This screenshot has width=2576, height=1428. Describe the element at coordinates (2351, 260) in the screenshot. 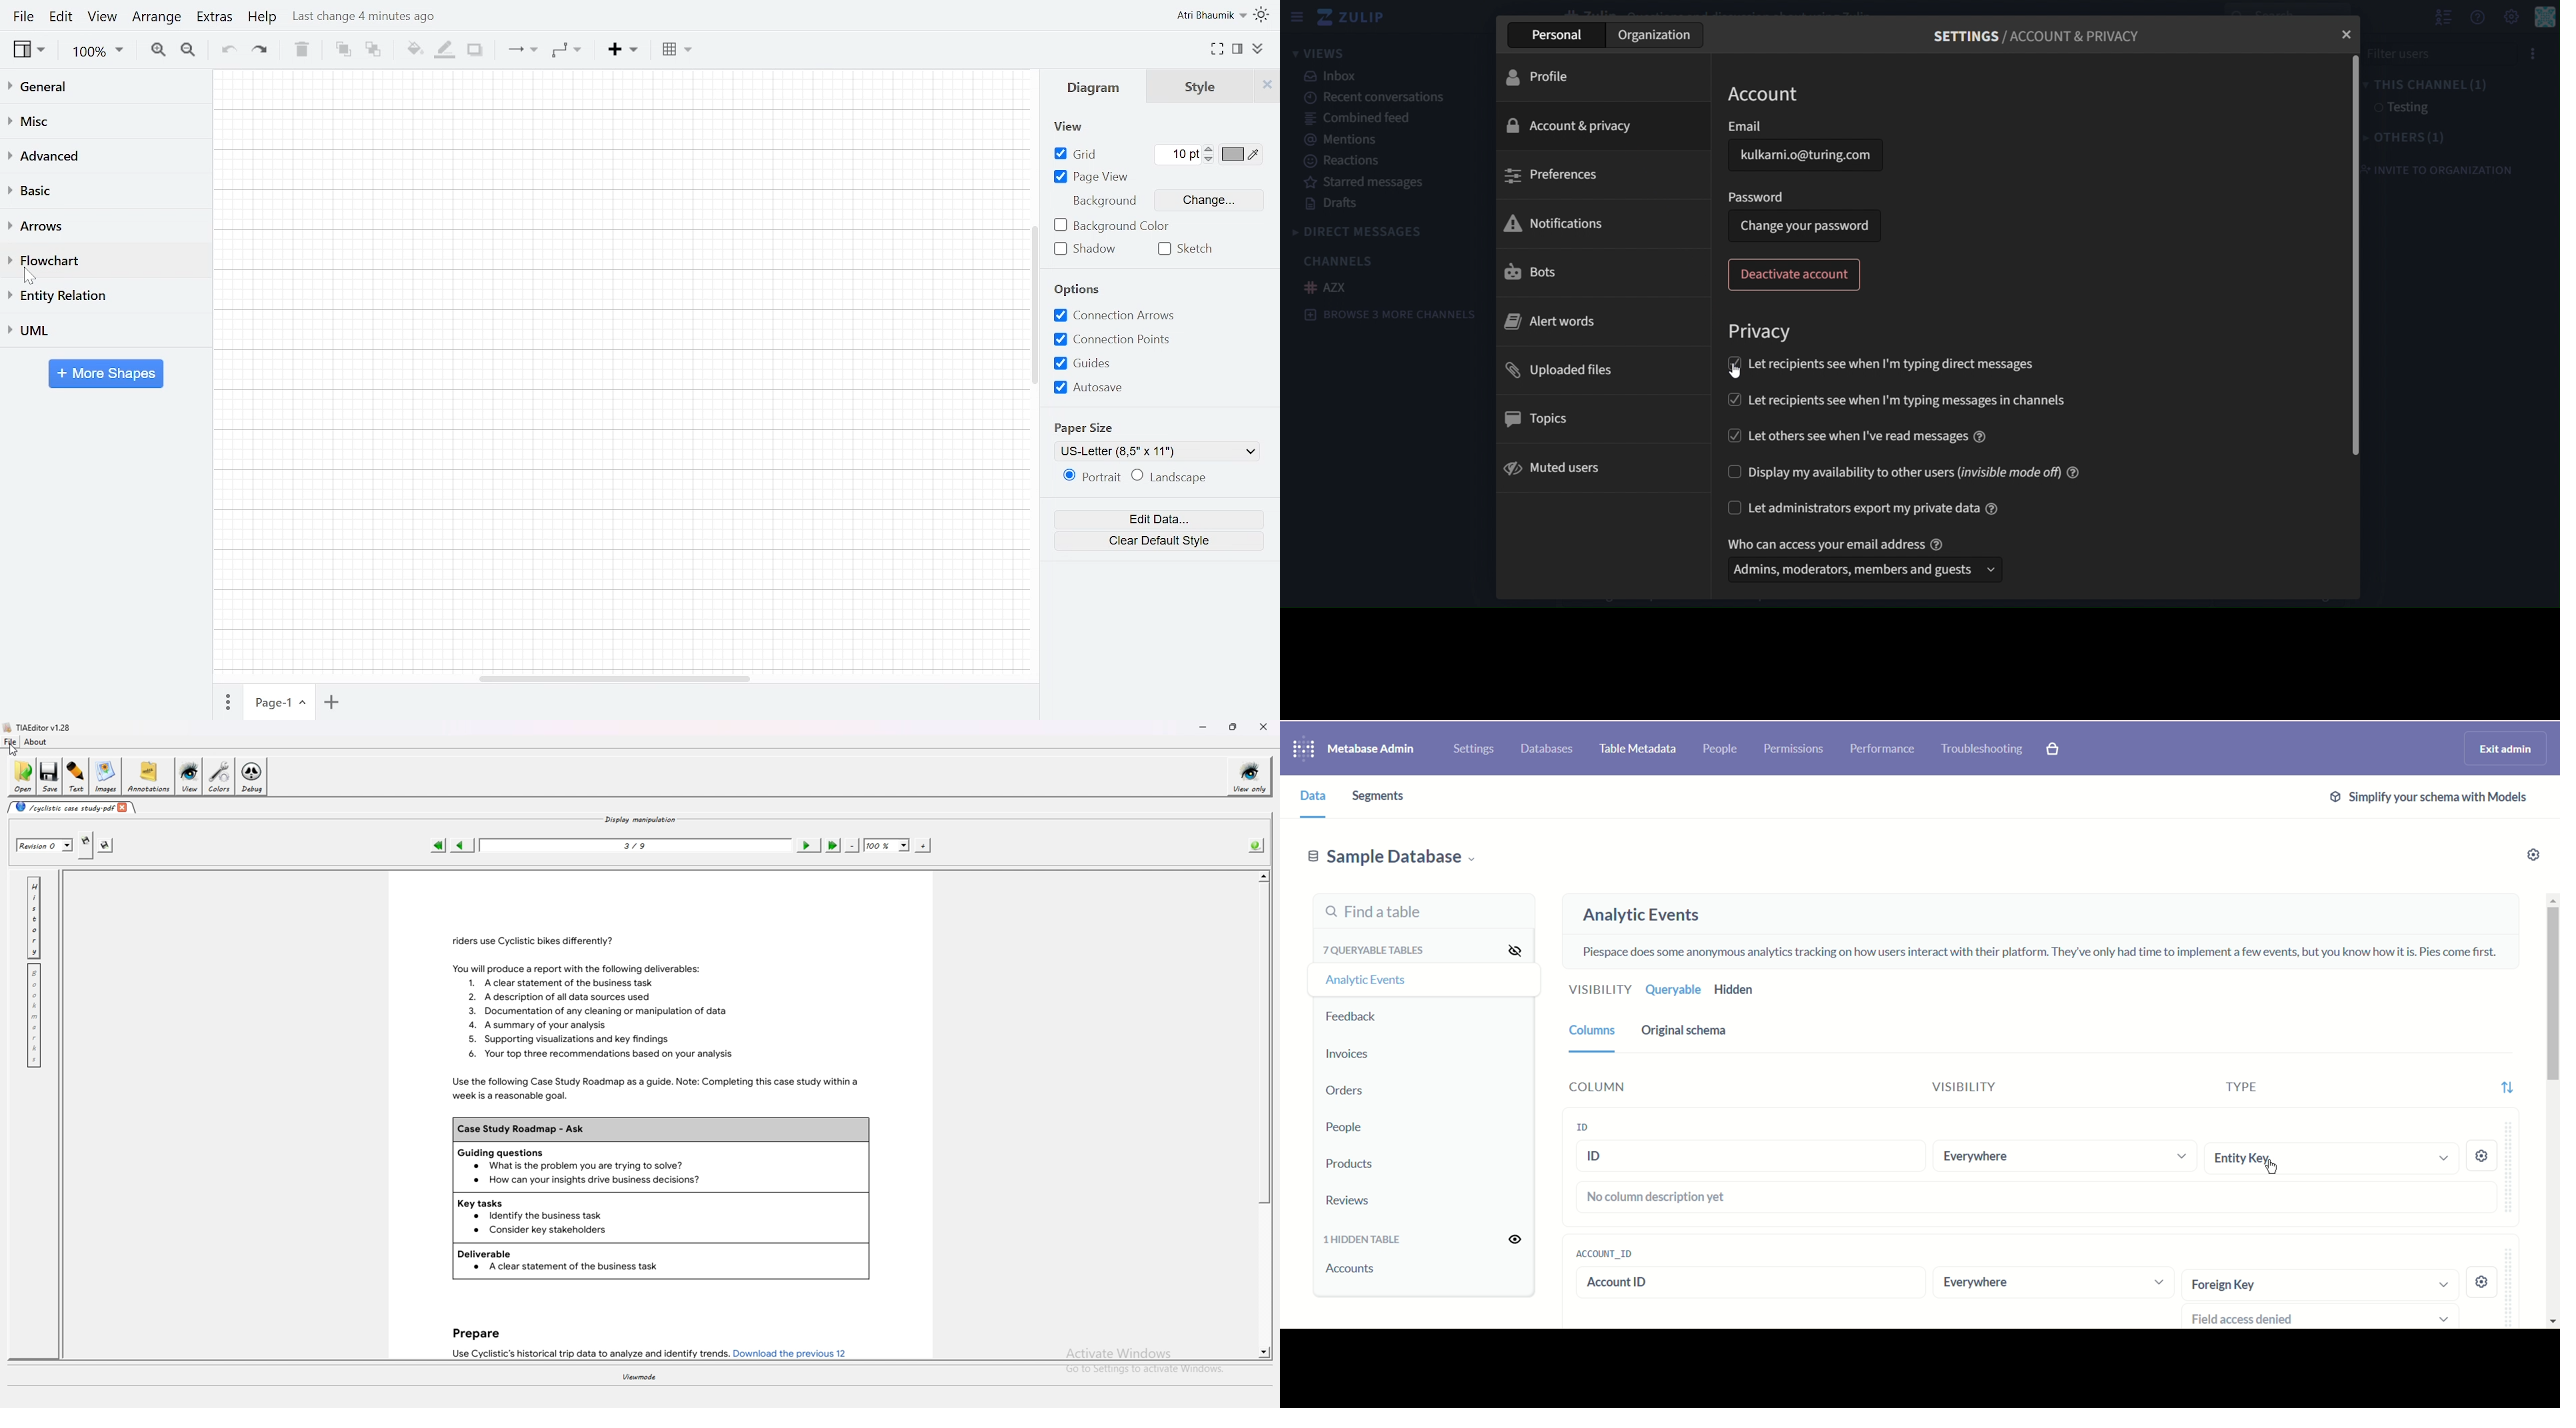

I see `horizontal scroll bar` at that location.